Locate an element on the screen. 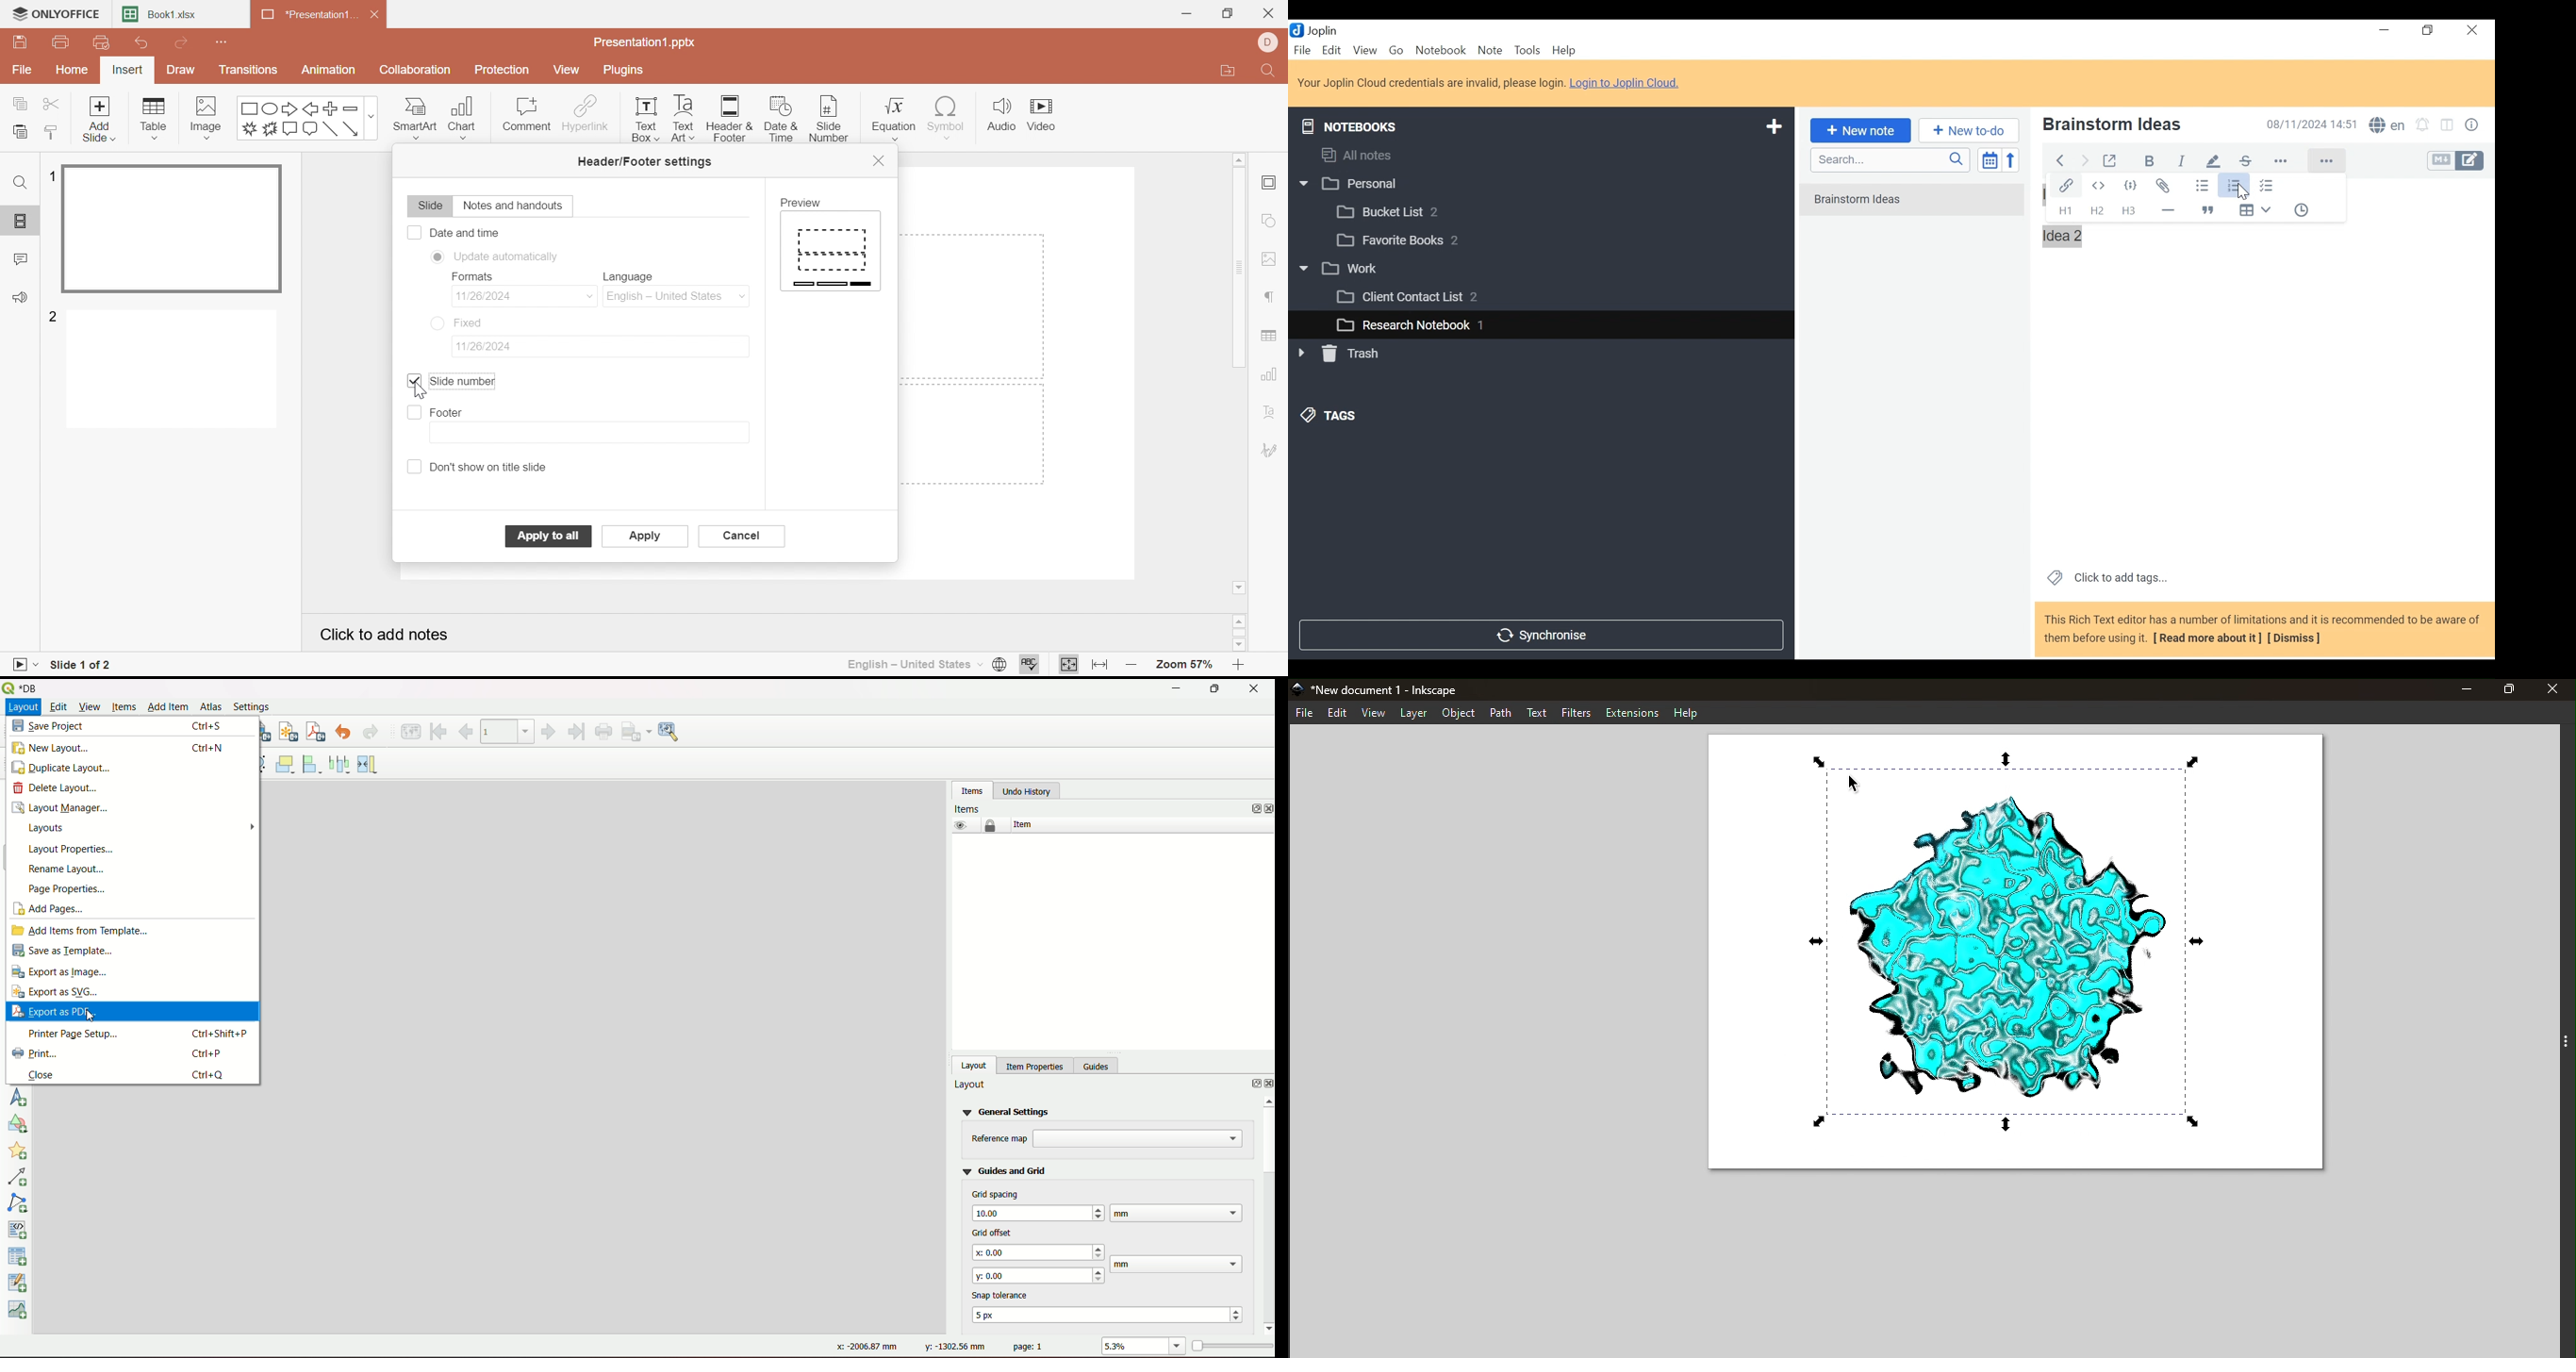  Slide settings is located at coordinates (1272, 184).